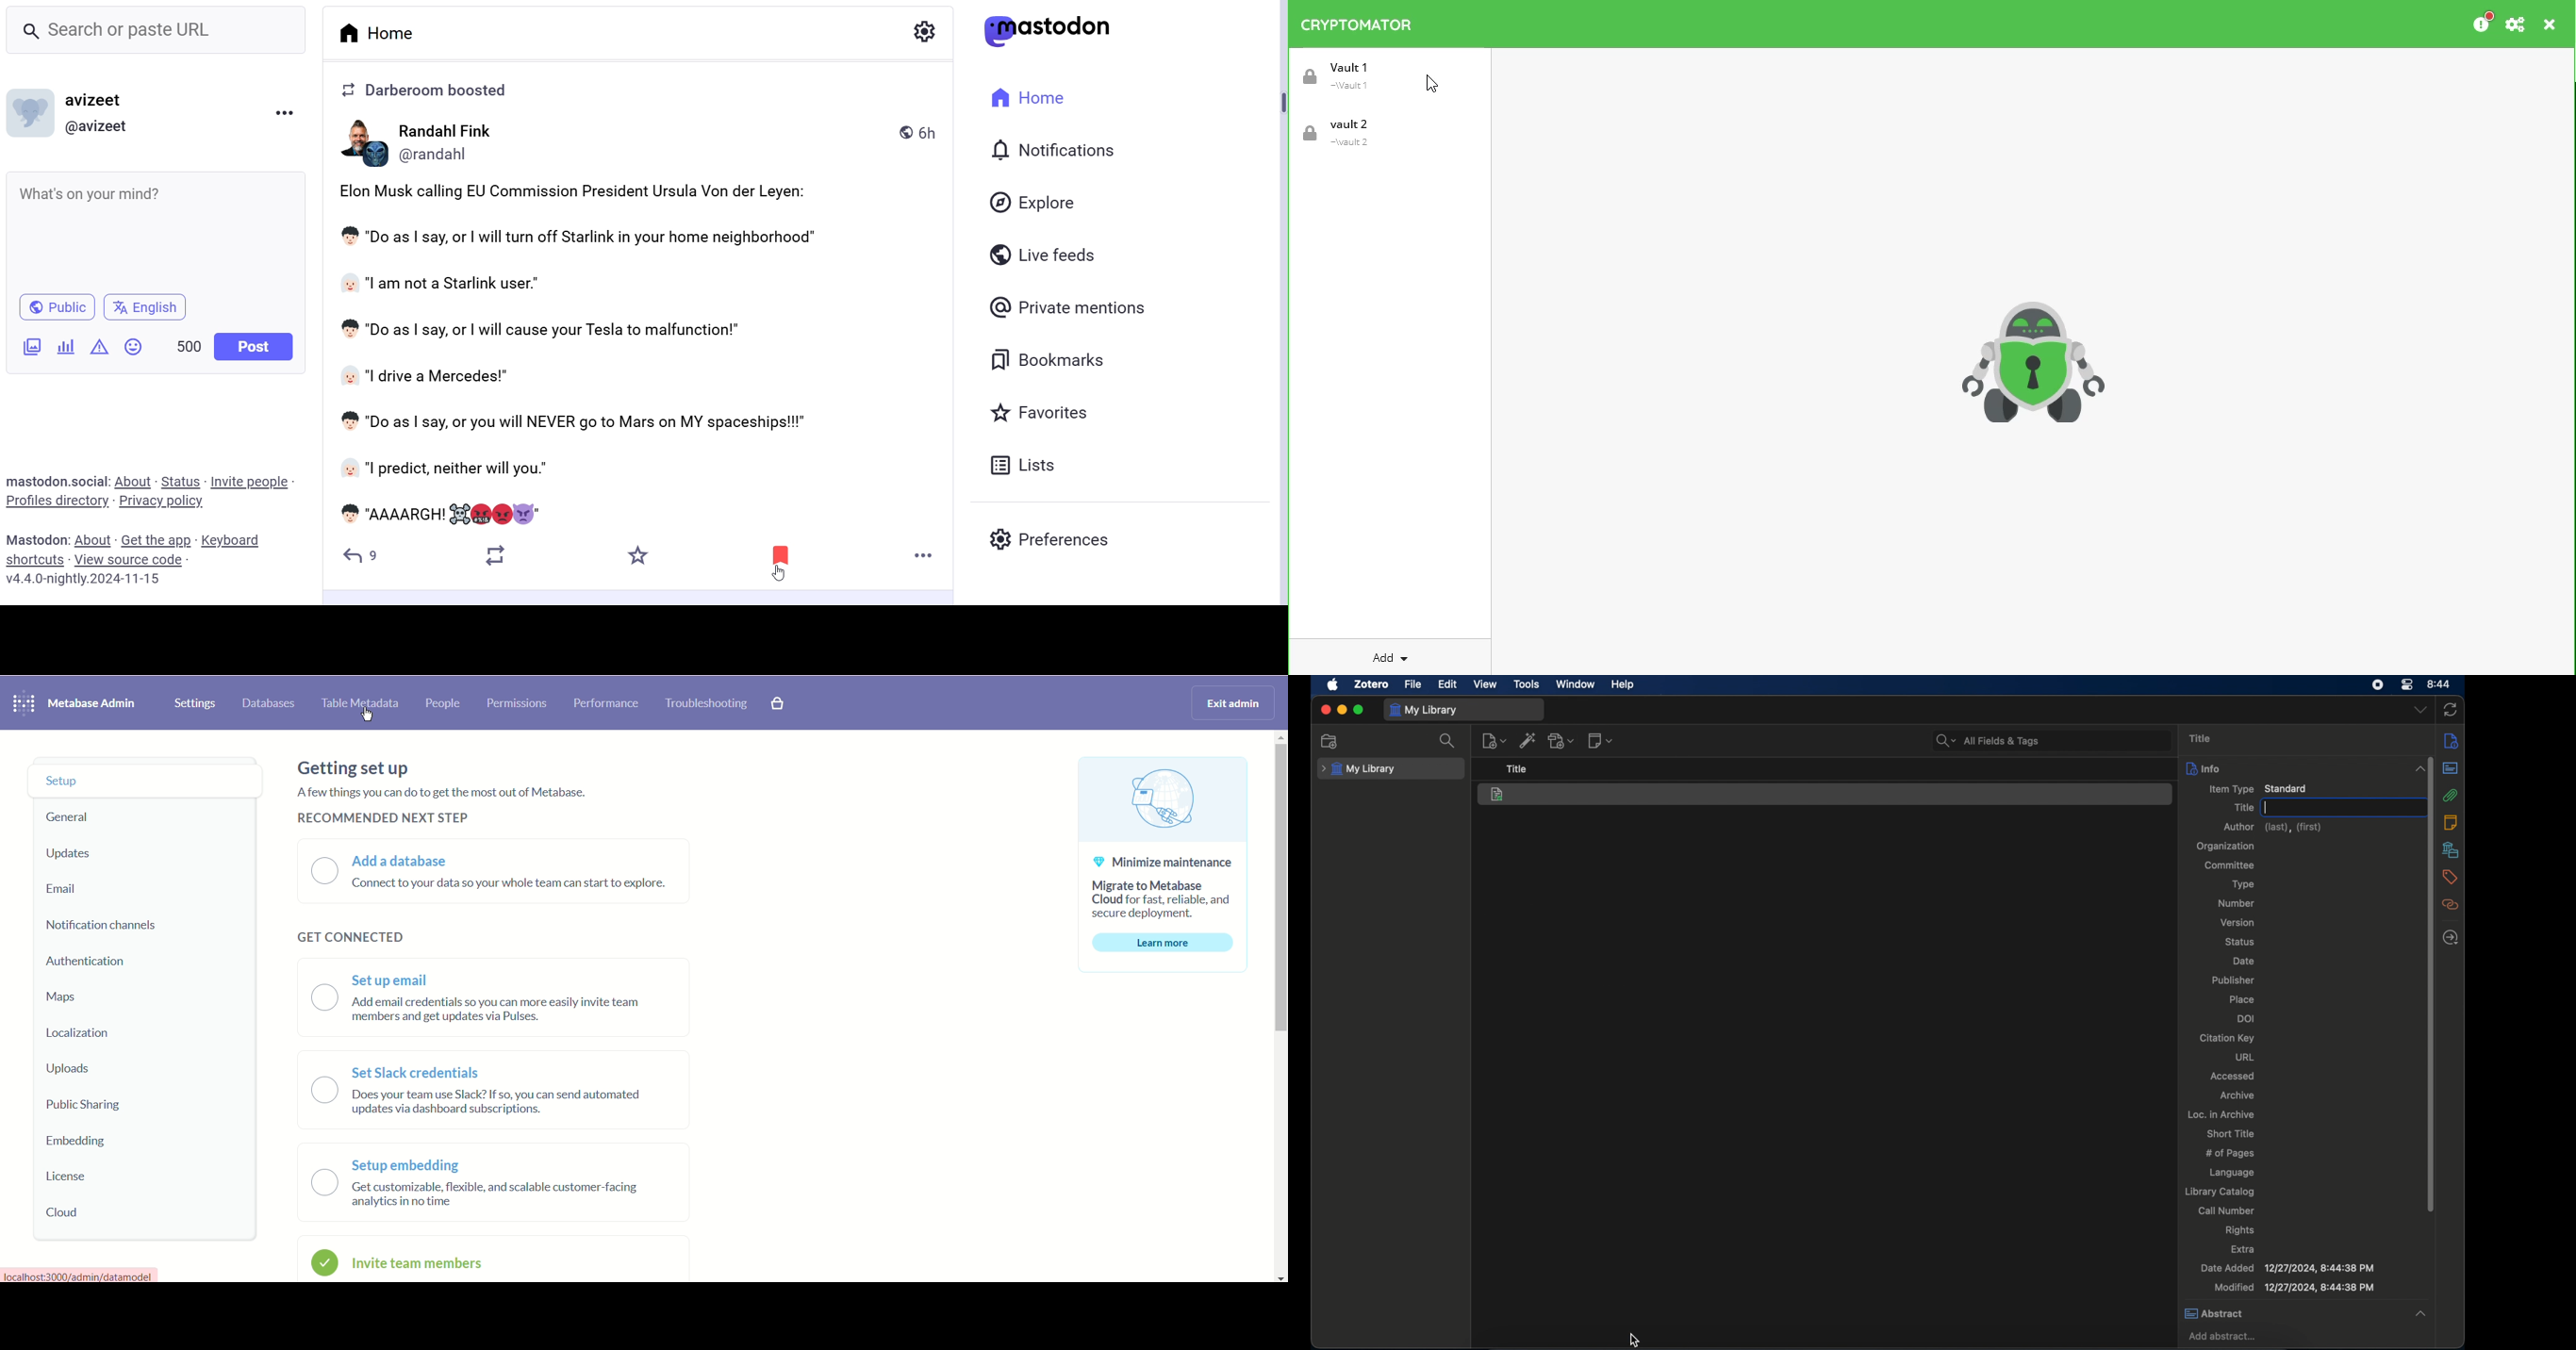 The width and height of the screenshot is (2576, 1372). I want to click on my library, so click(1359, 769).